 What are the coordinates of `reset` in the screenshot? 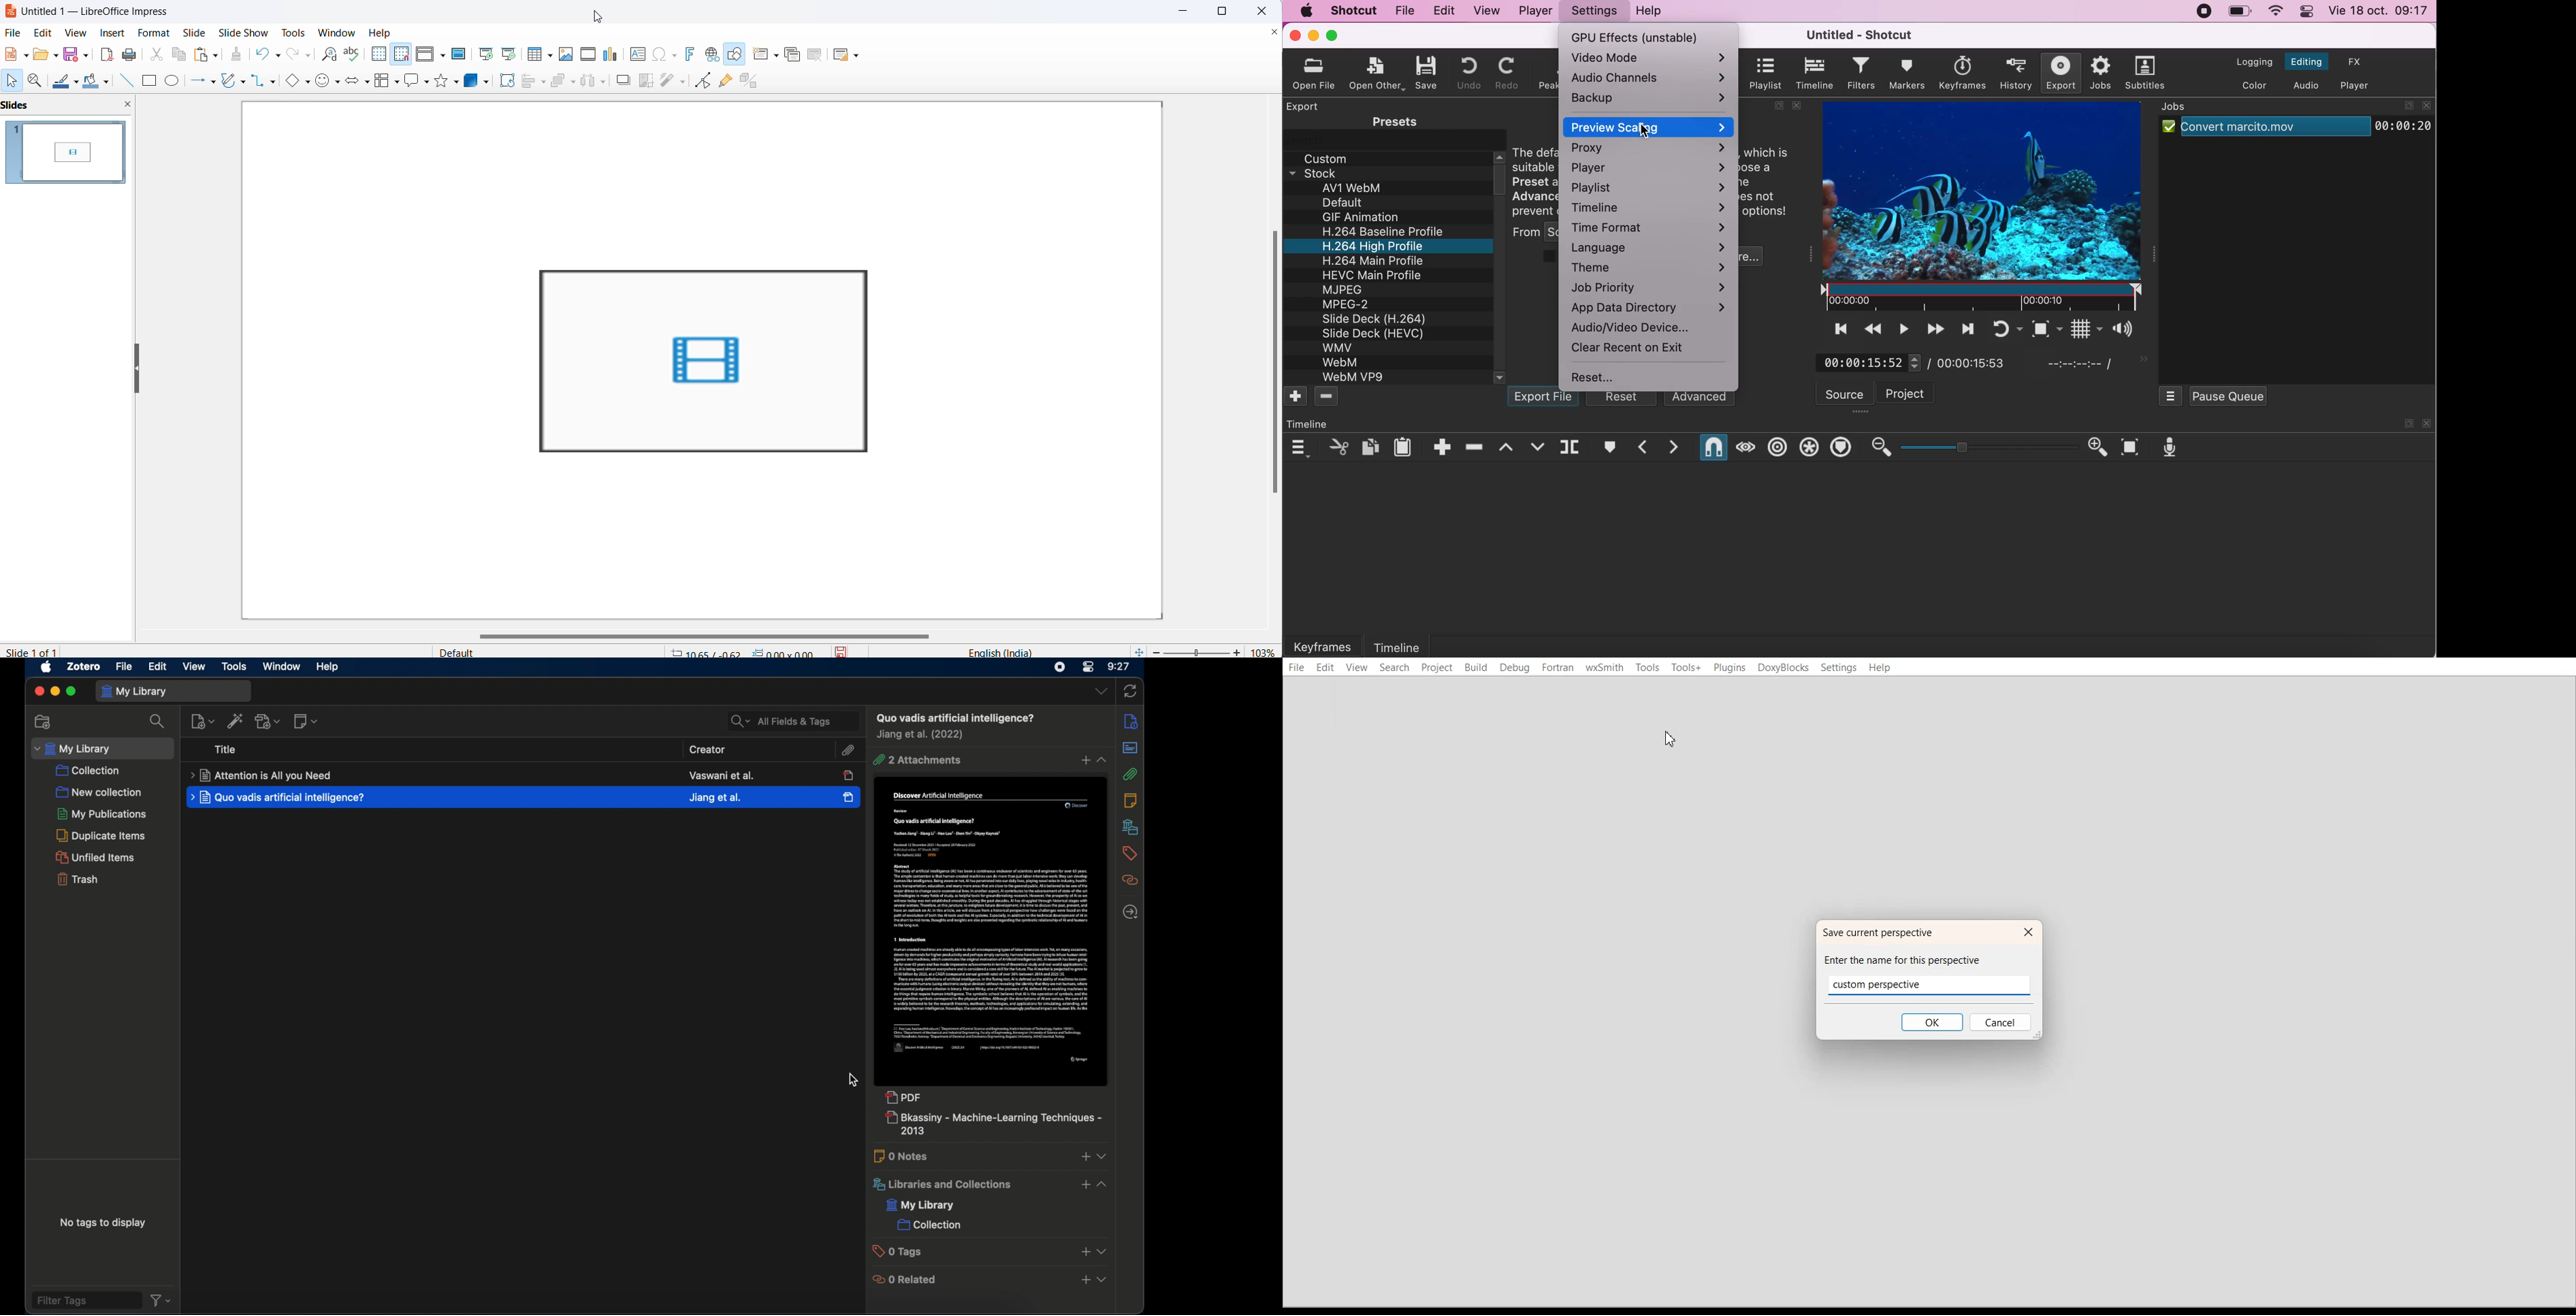 It's located at (1625, 400).